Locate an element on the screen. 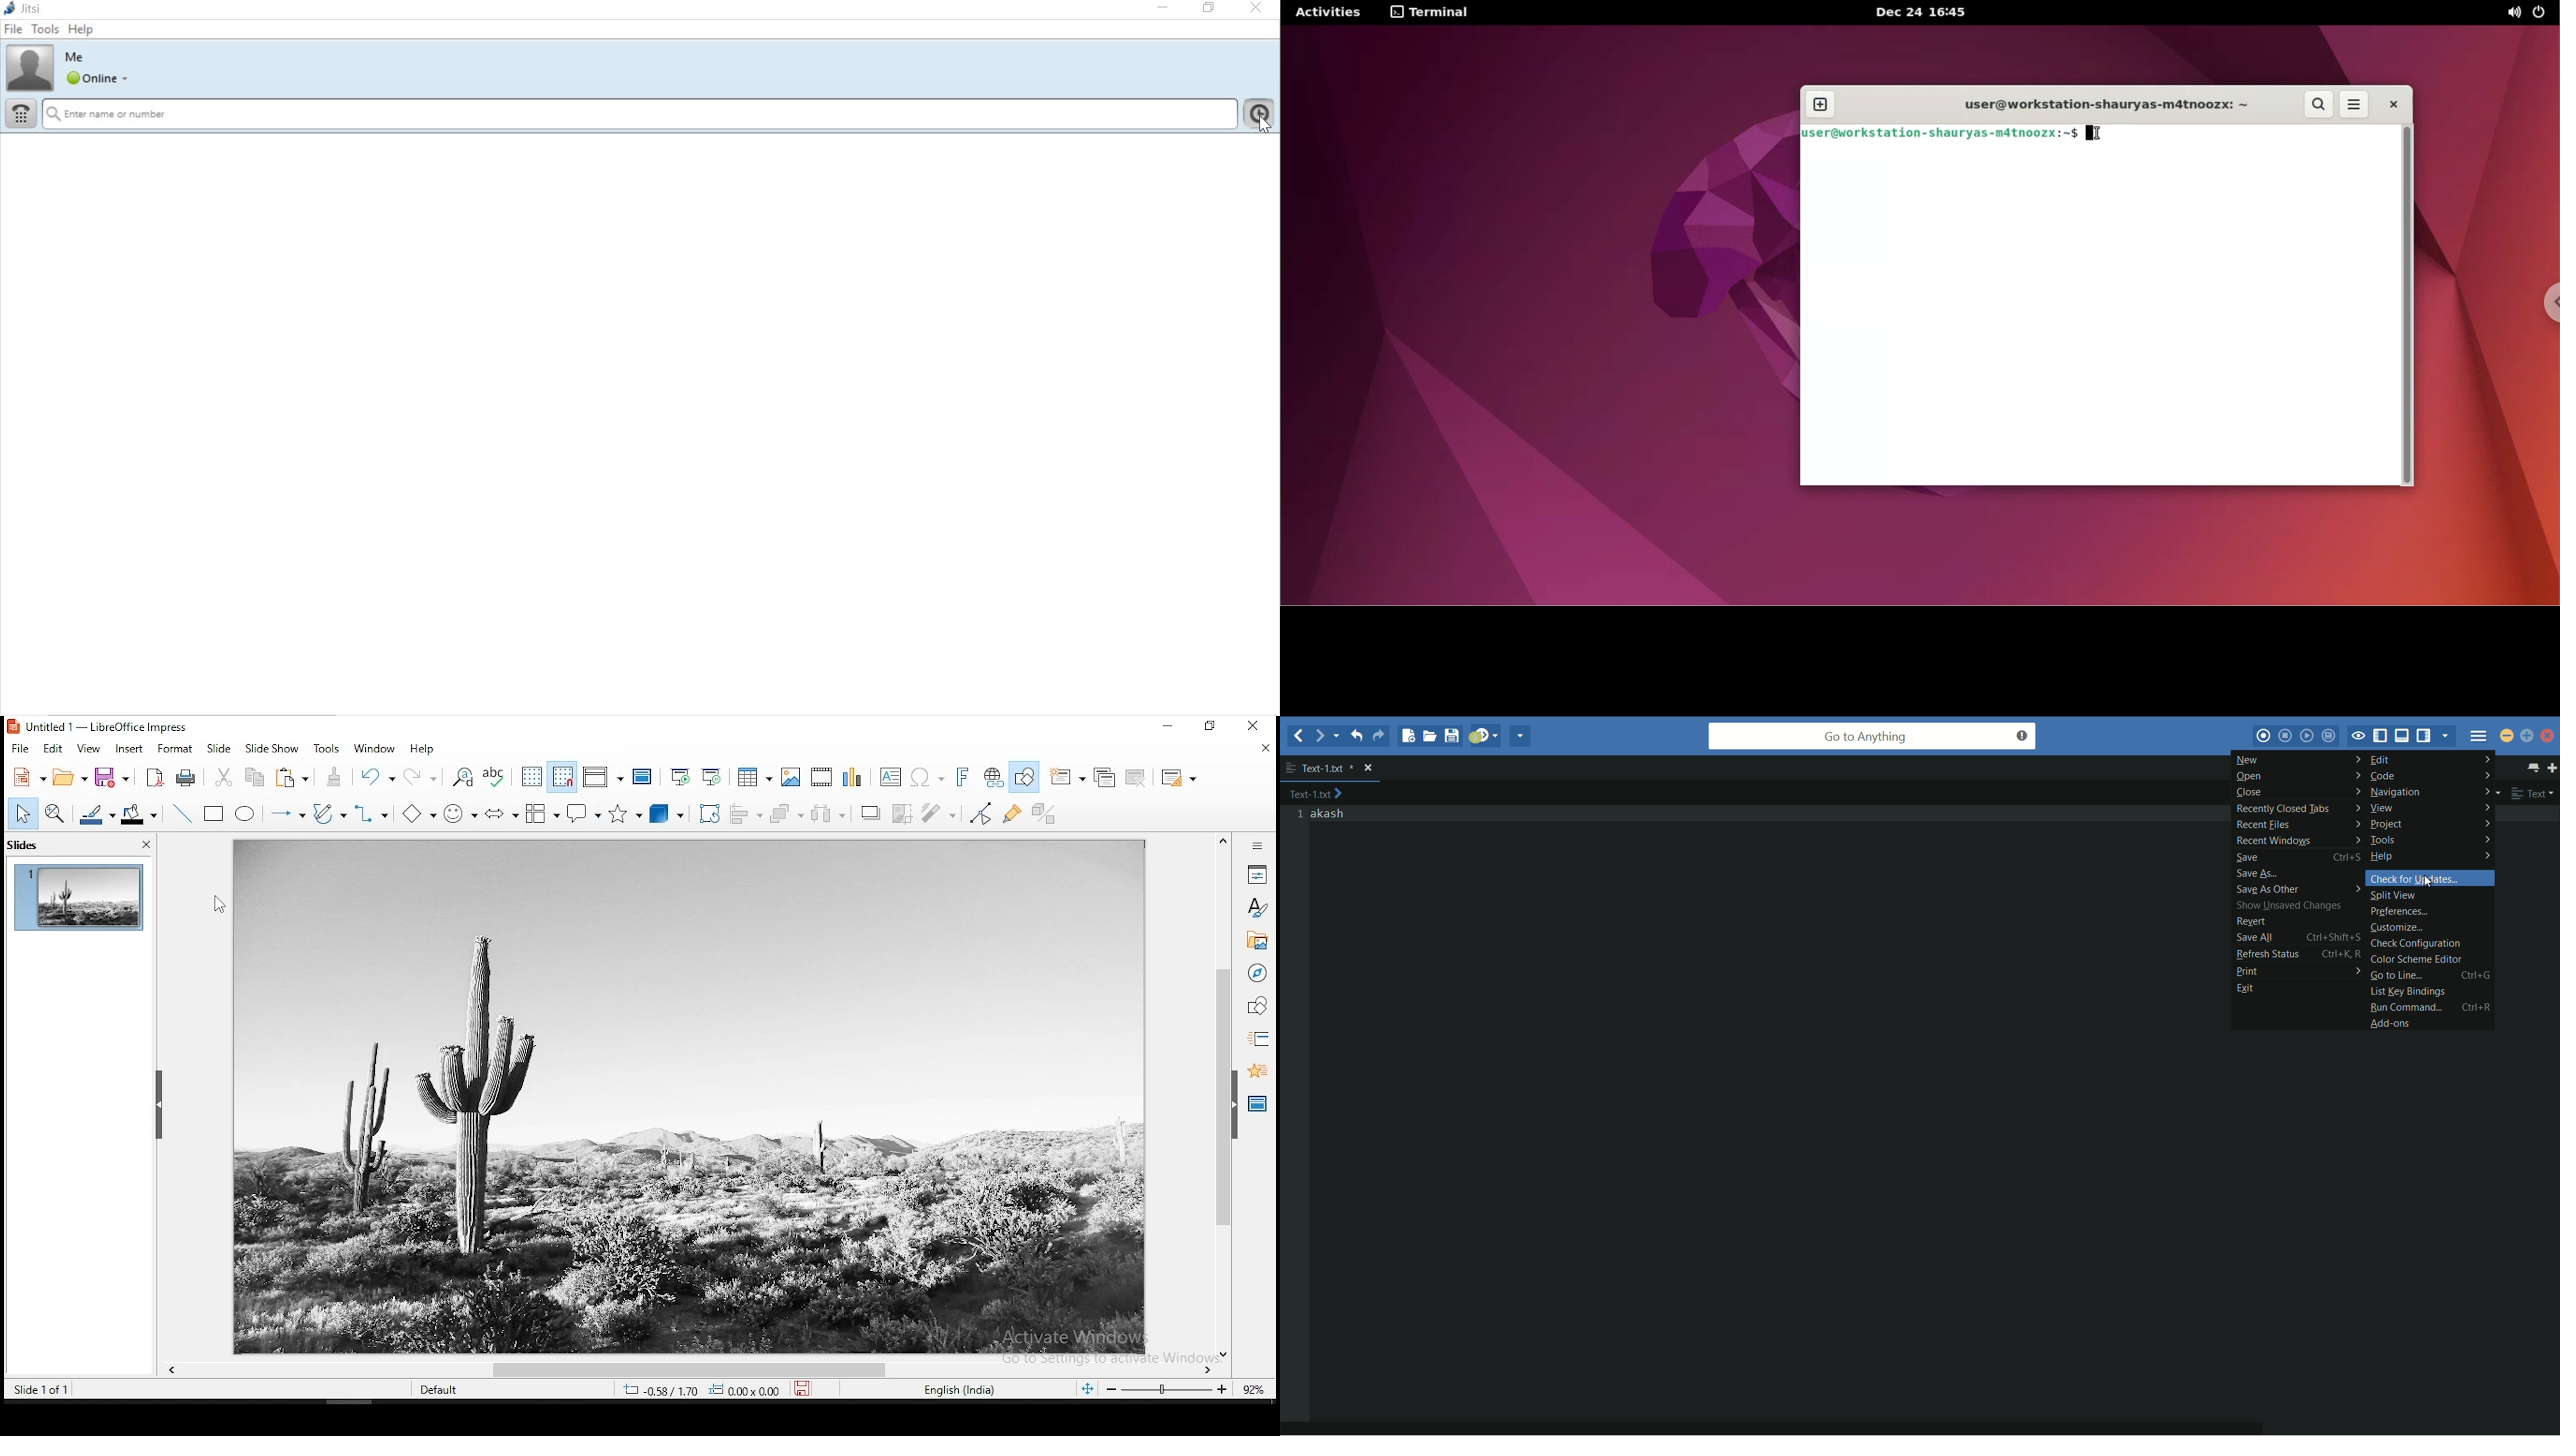  help is located at coordinates (424, 752).